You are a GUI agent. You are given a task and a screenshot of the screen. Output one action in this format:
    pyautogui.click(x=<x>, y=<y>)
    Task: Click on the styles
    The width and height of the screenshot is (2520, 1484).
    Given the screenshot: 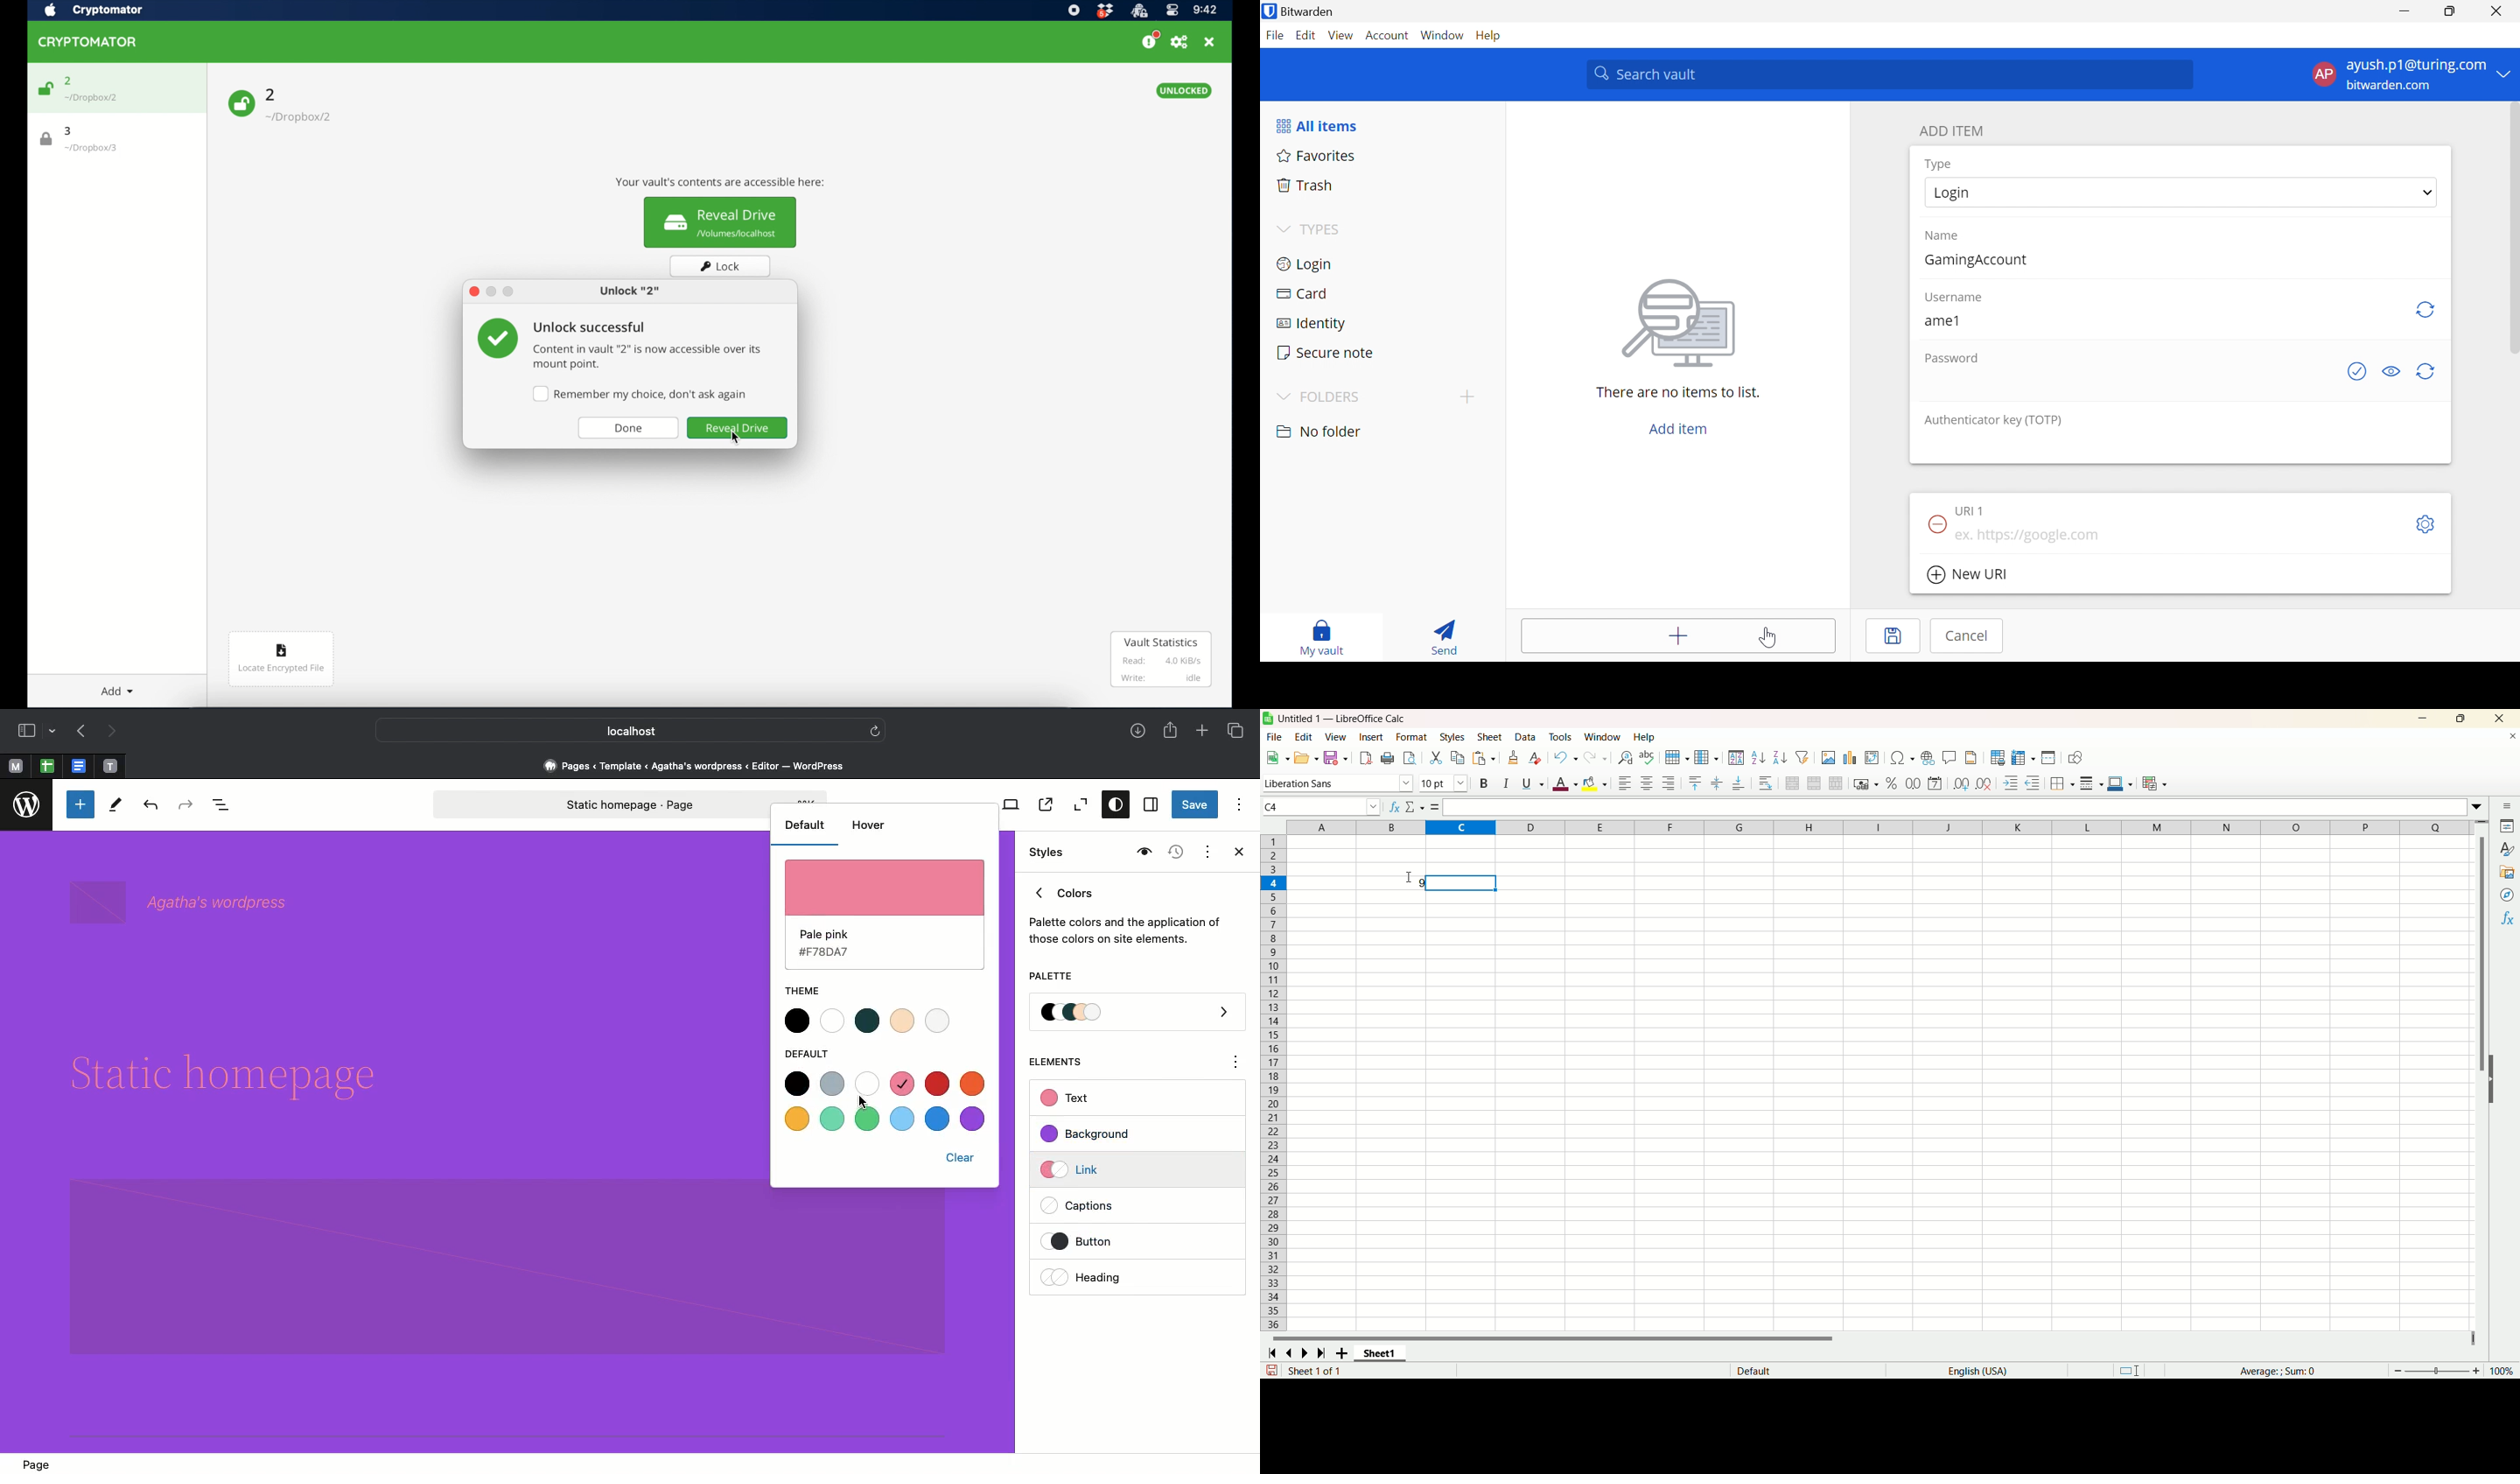 What is the action you would take?
    pyautogui.click(x=2508, y=849)
    